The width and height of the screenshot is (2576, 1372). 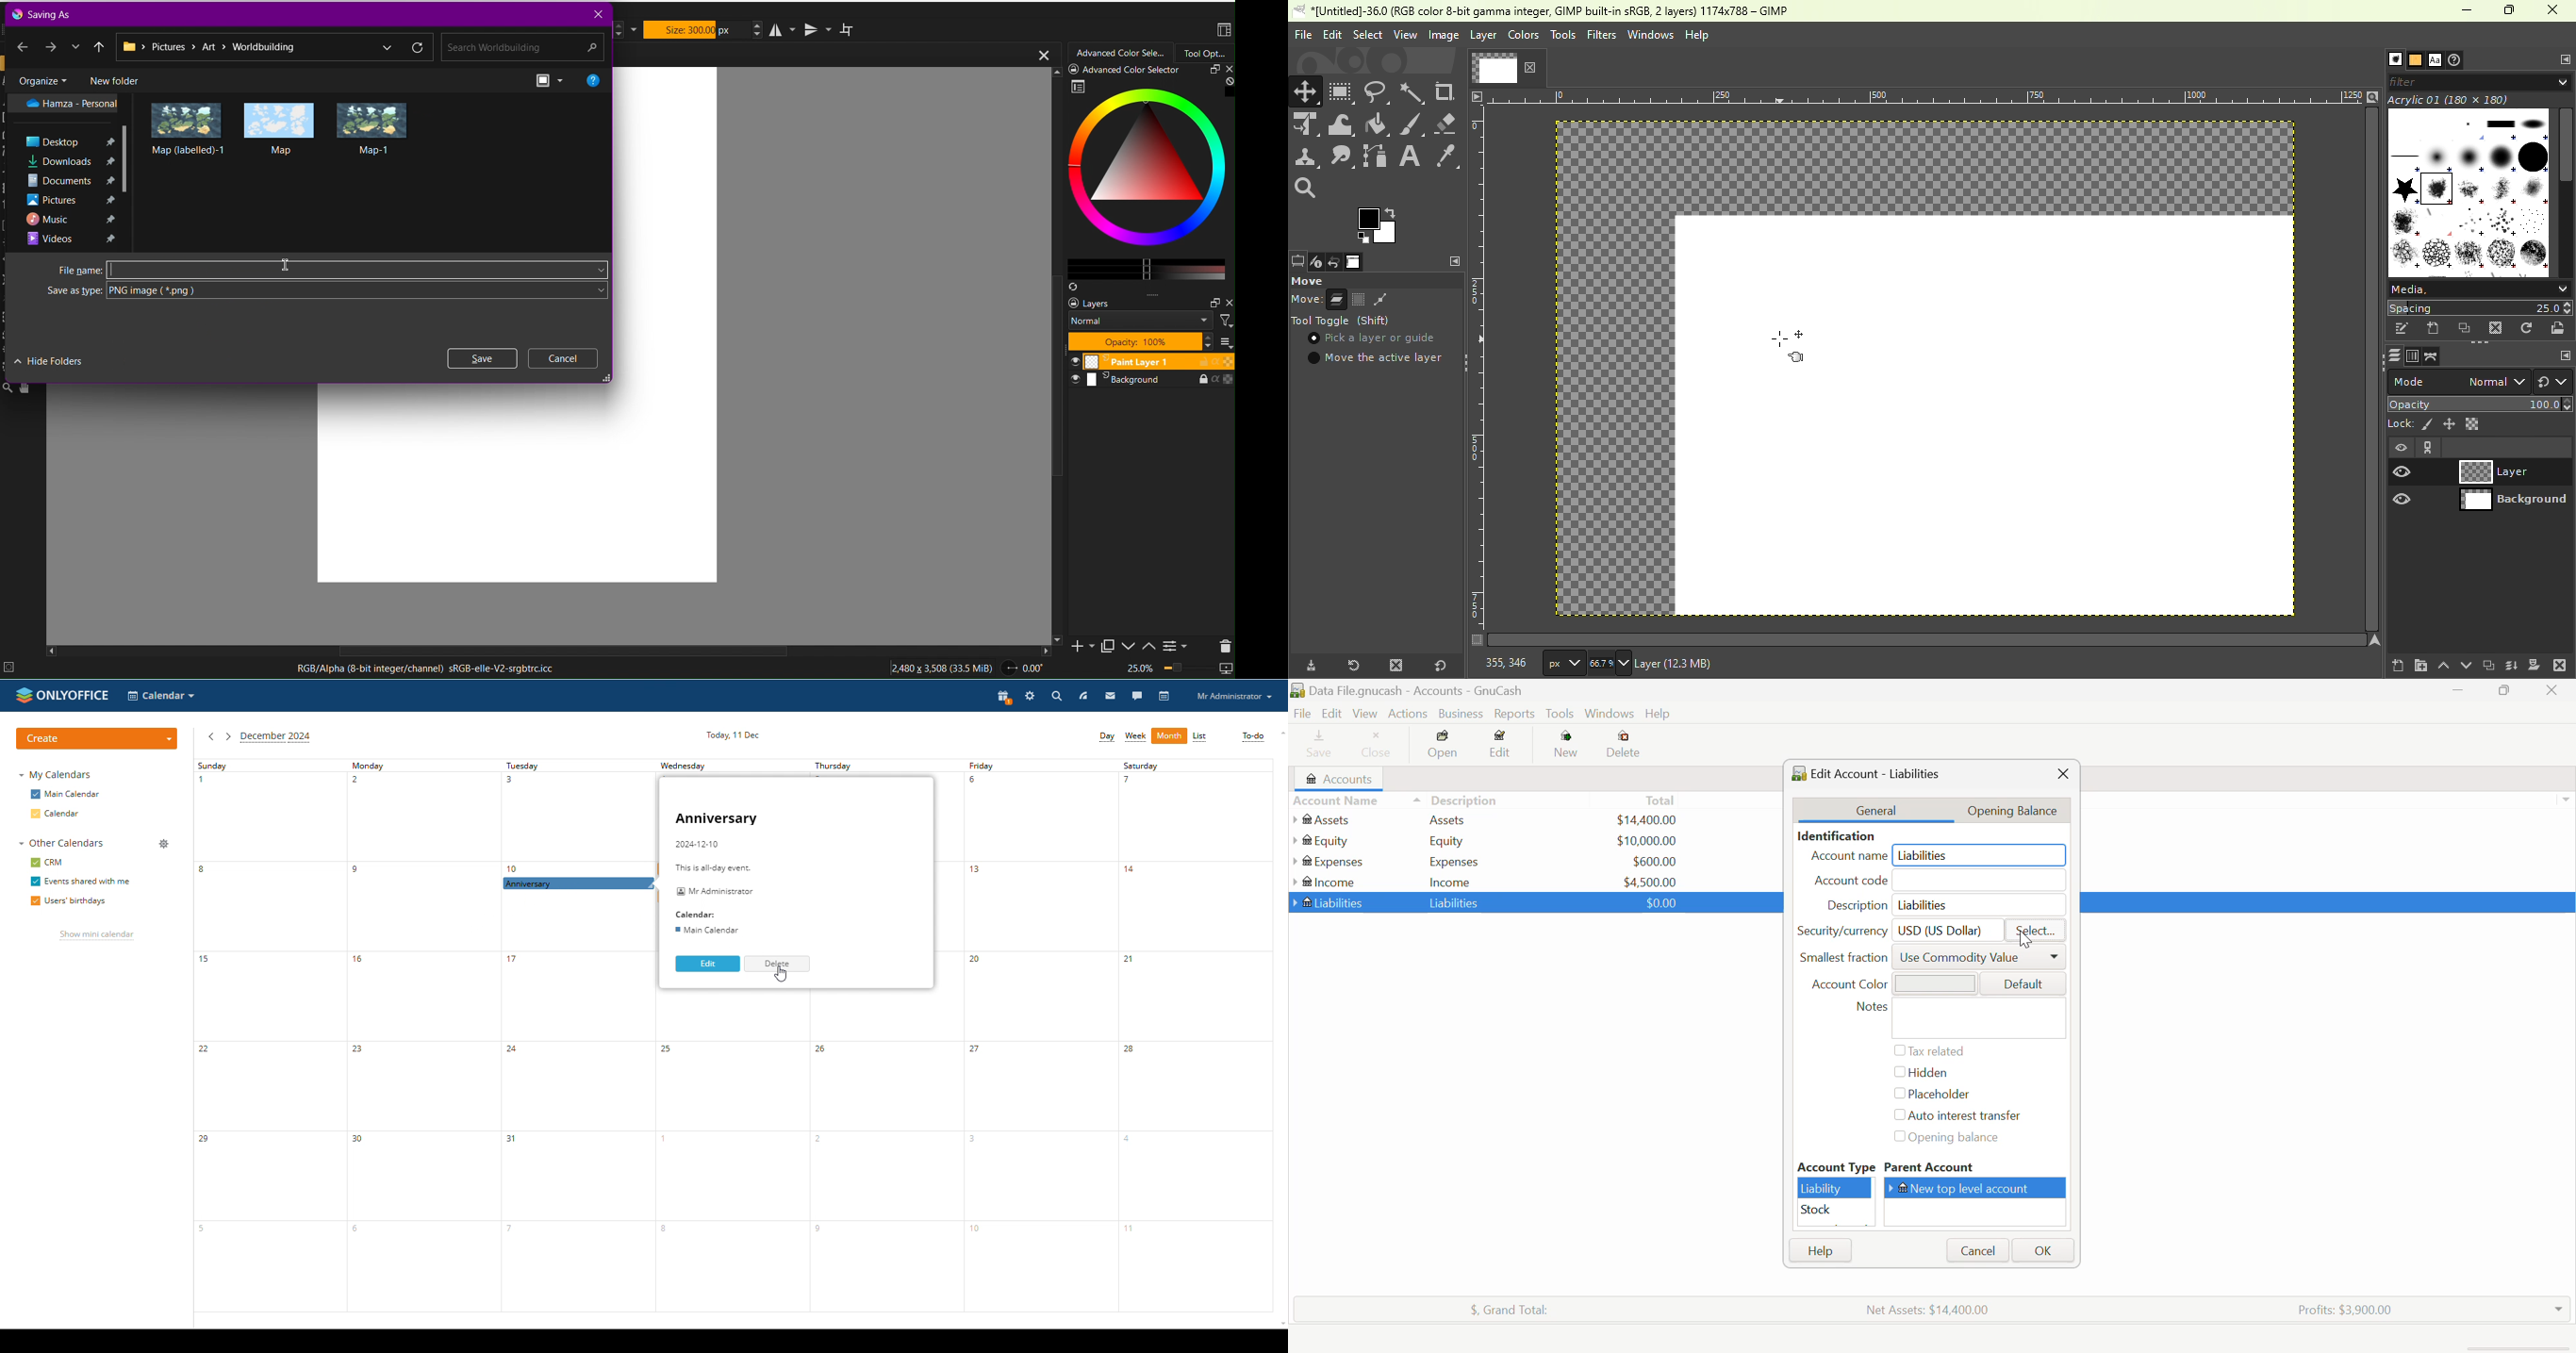 What do you see at coordinates (2560, 355) in the screenshot?
I see `Configure this tab` at bounding box center [2560, 355].